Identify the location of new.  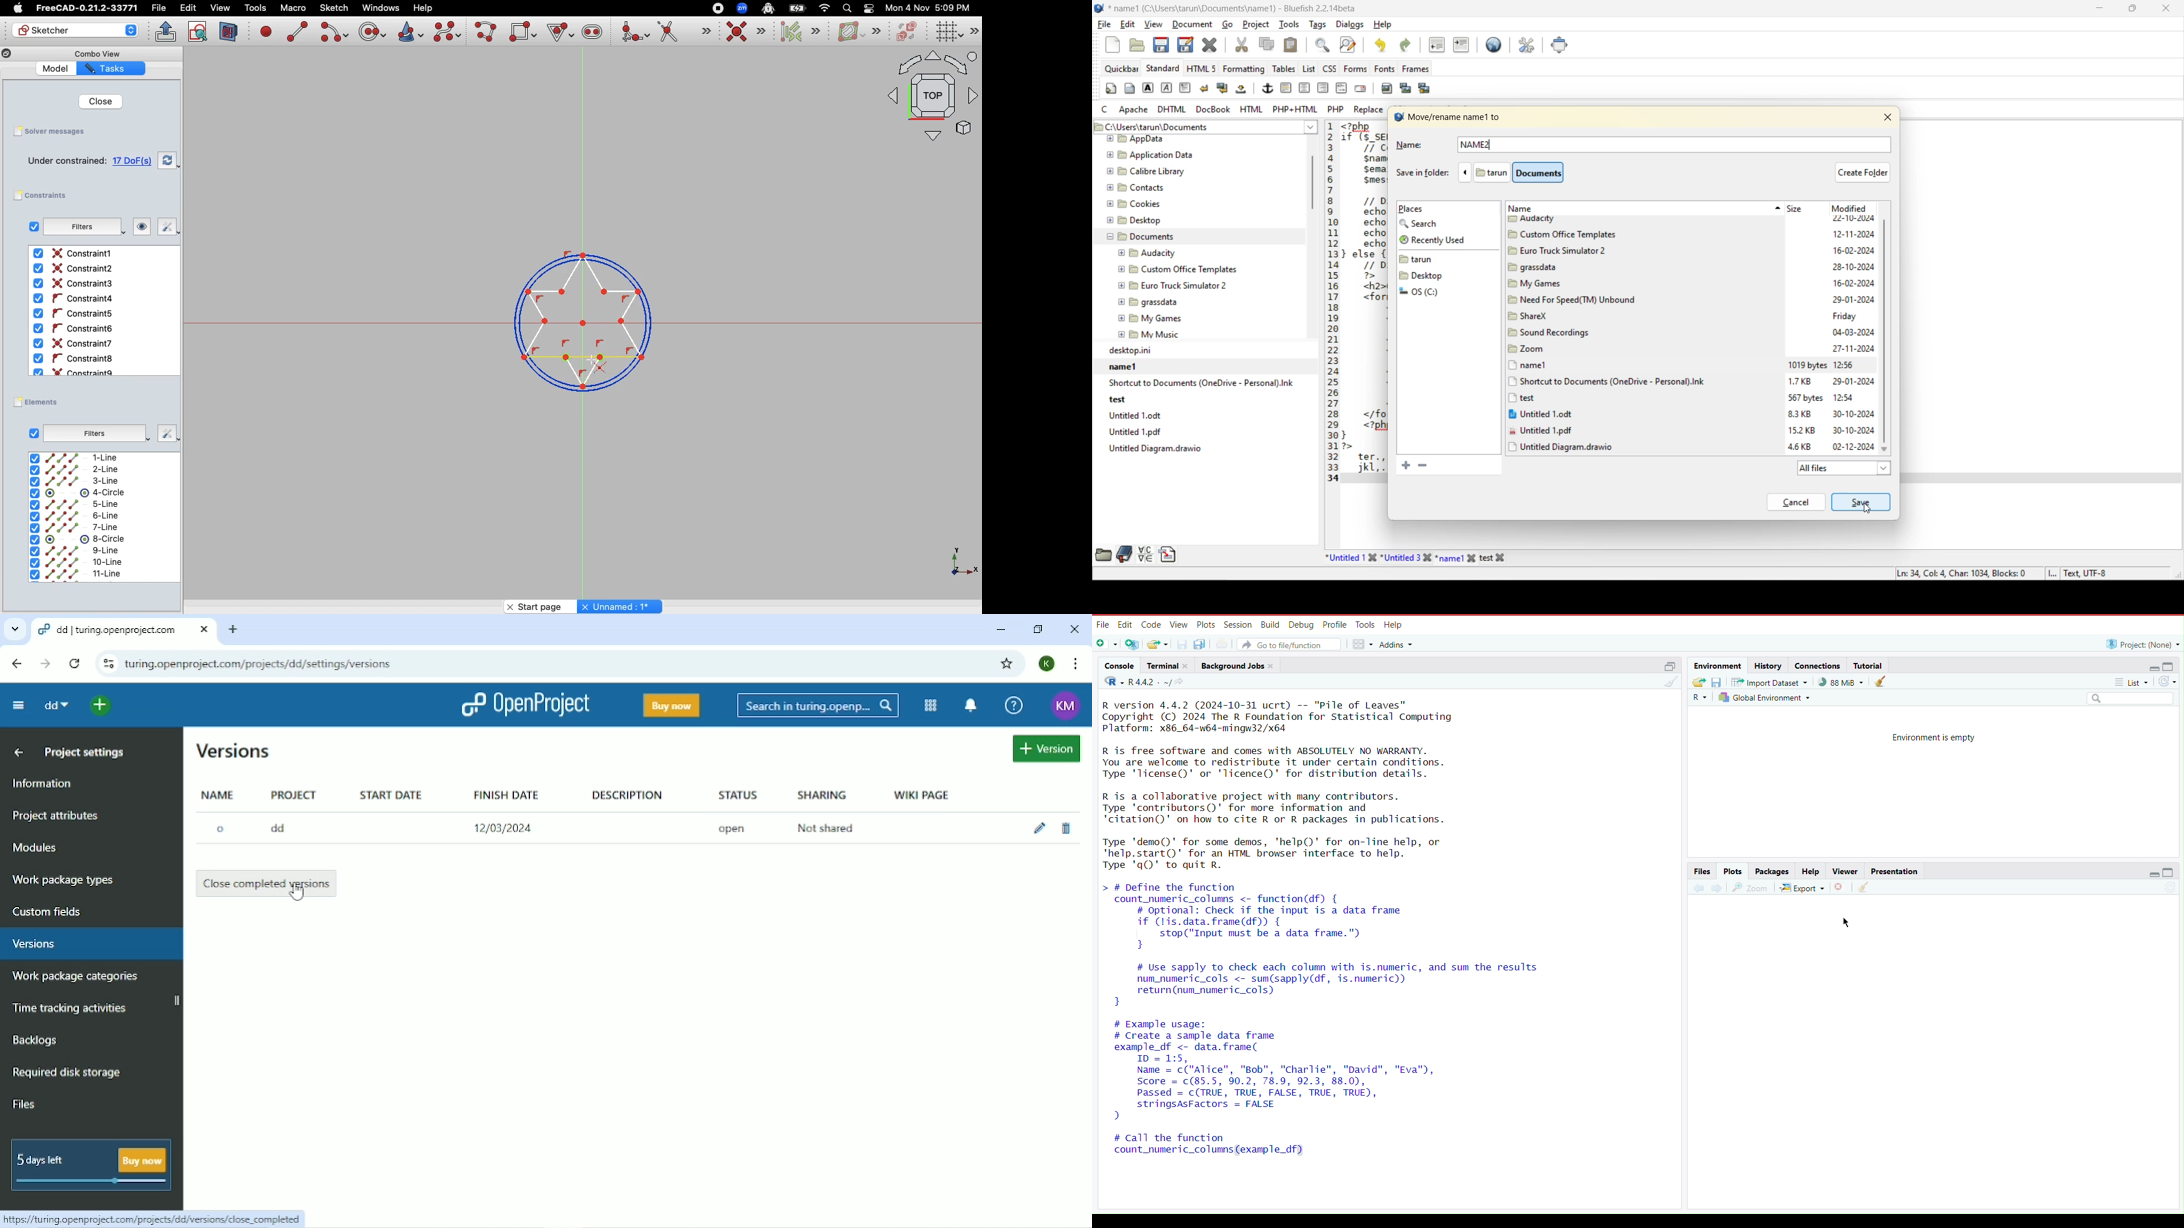
(1114, 44).